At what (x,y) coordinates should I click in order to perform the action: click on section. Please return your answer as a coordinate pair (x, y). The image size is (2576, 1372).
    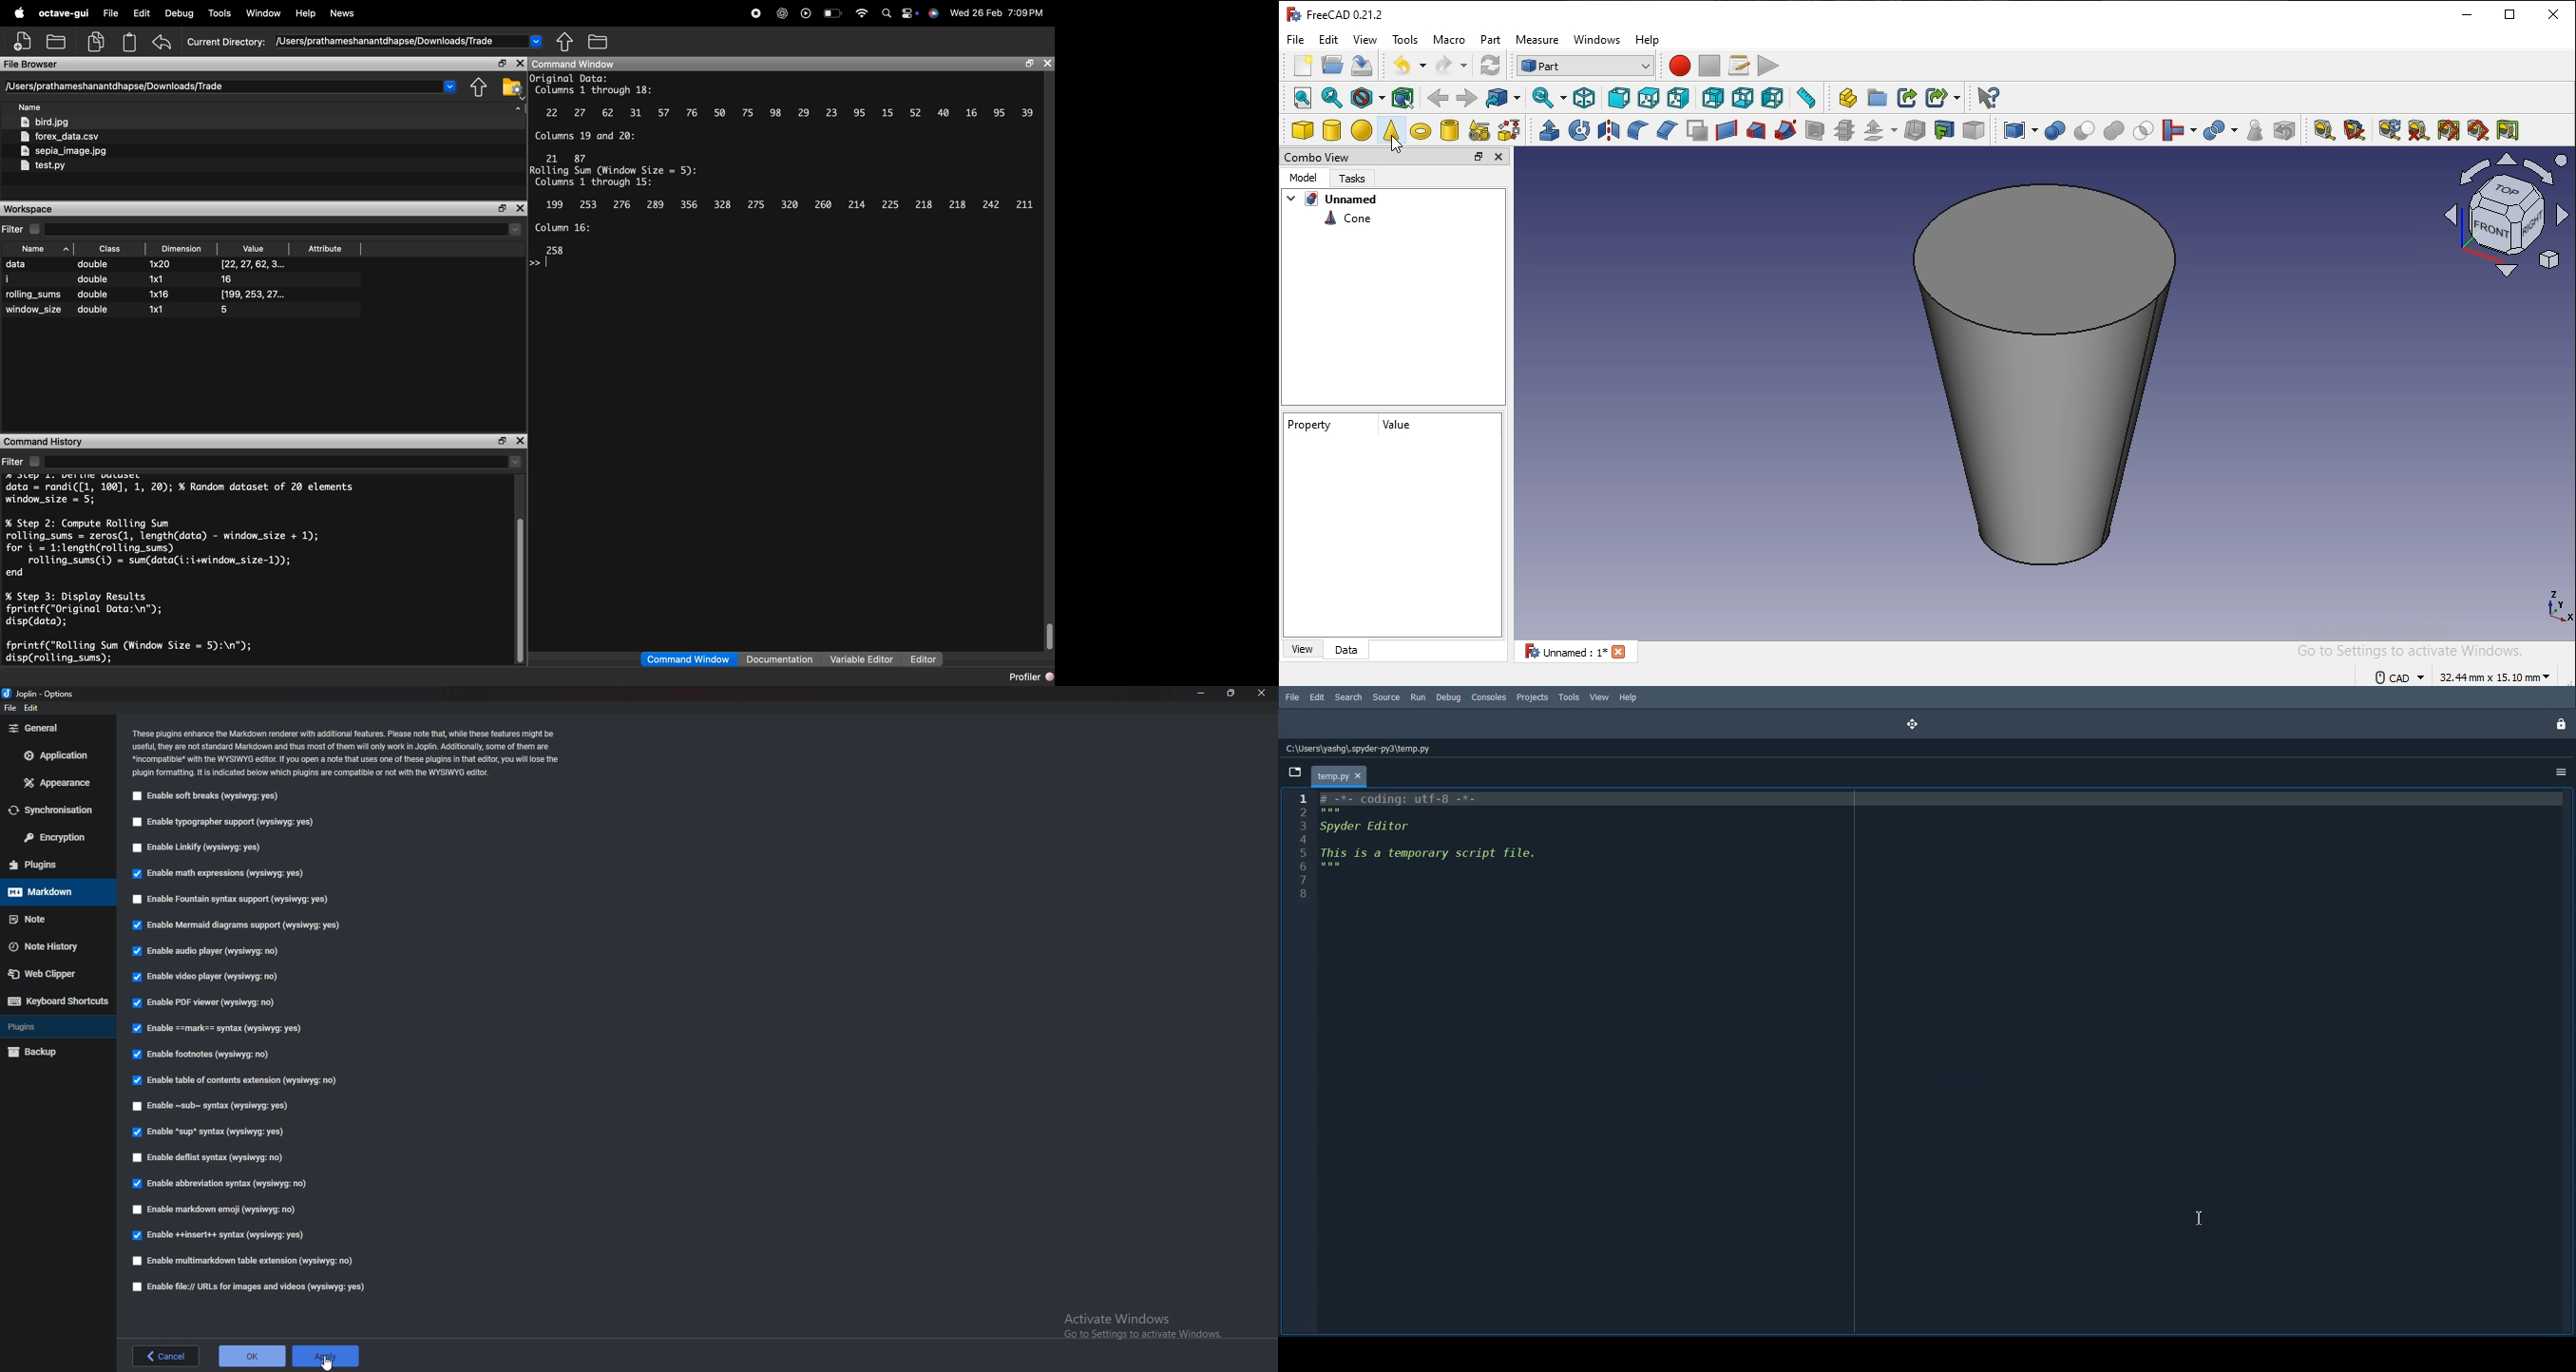
    Looking at the image, I should click on (1815, 130).